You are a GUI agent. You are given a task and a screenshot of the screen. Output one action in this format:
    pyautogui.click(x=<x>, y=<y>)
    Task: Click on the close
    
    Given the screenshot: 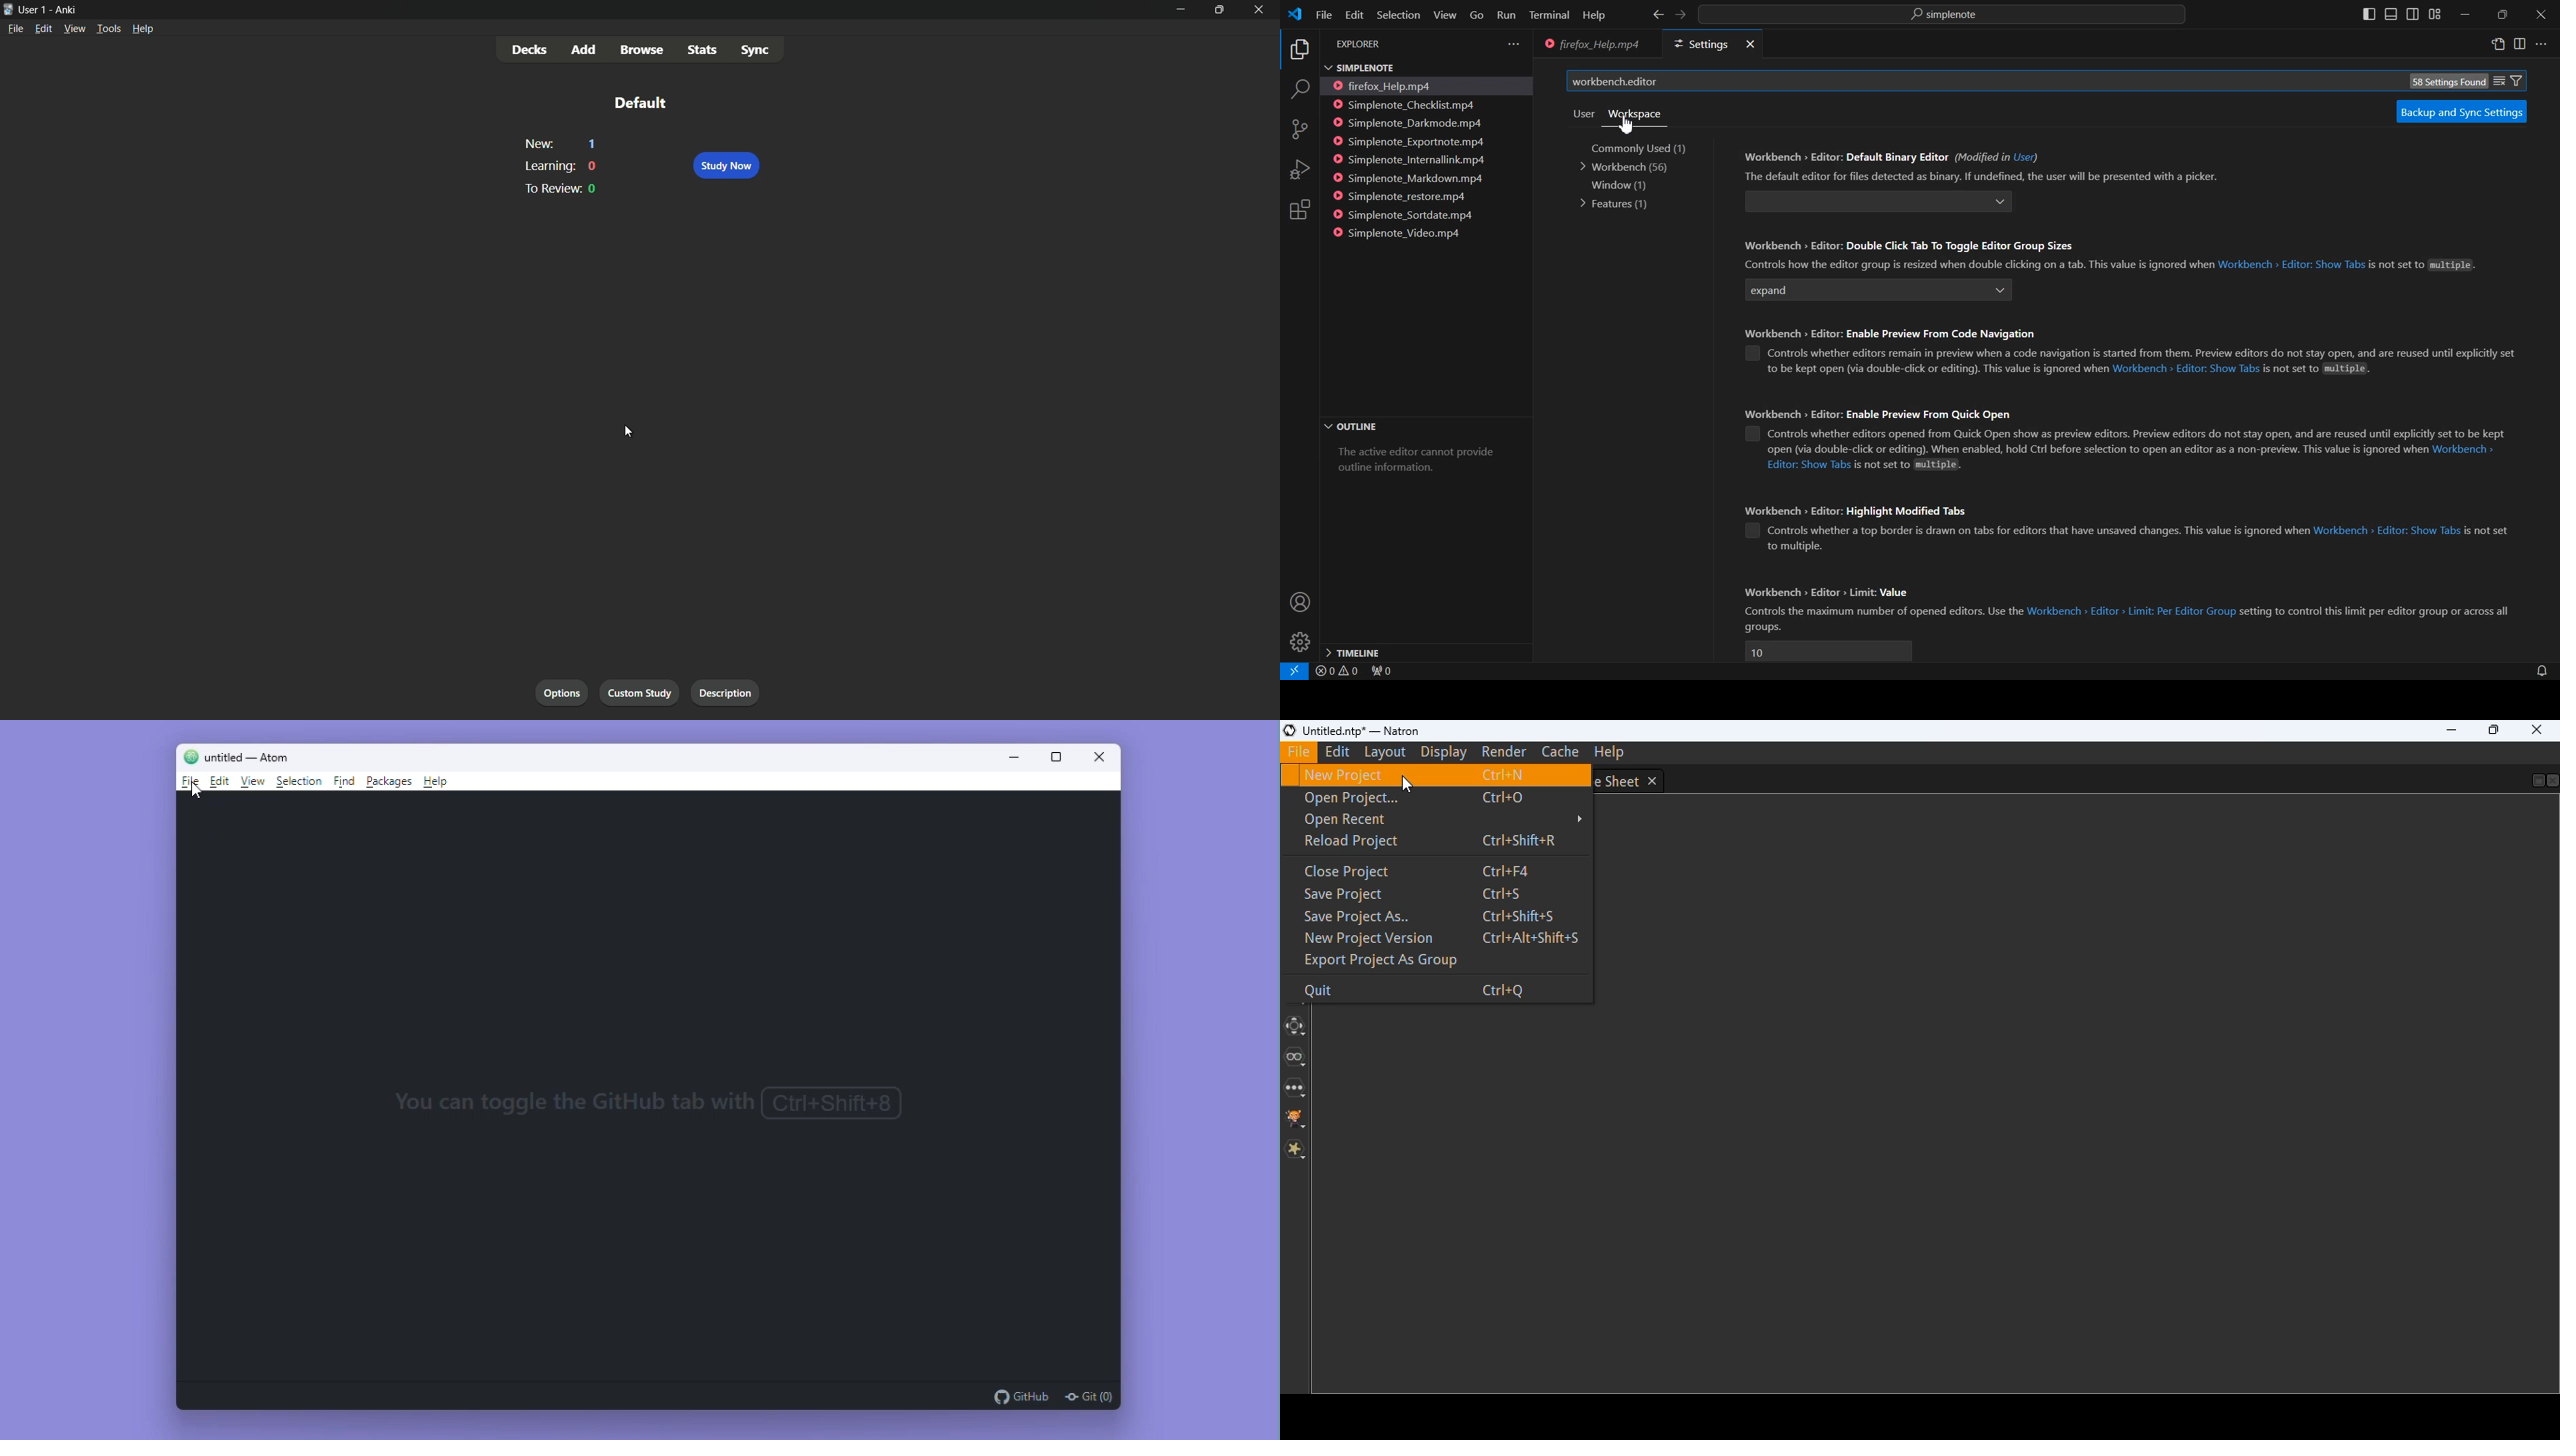 What is the action you would take?
    pyautogui.click(x=1257, y=9)
    